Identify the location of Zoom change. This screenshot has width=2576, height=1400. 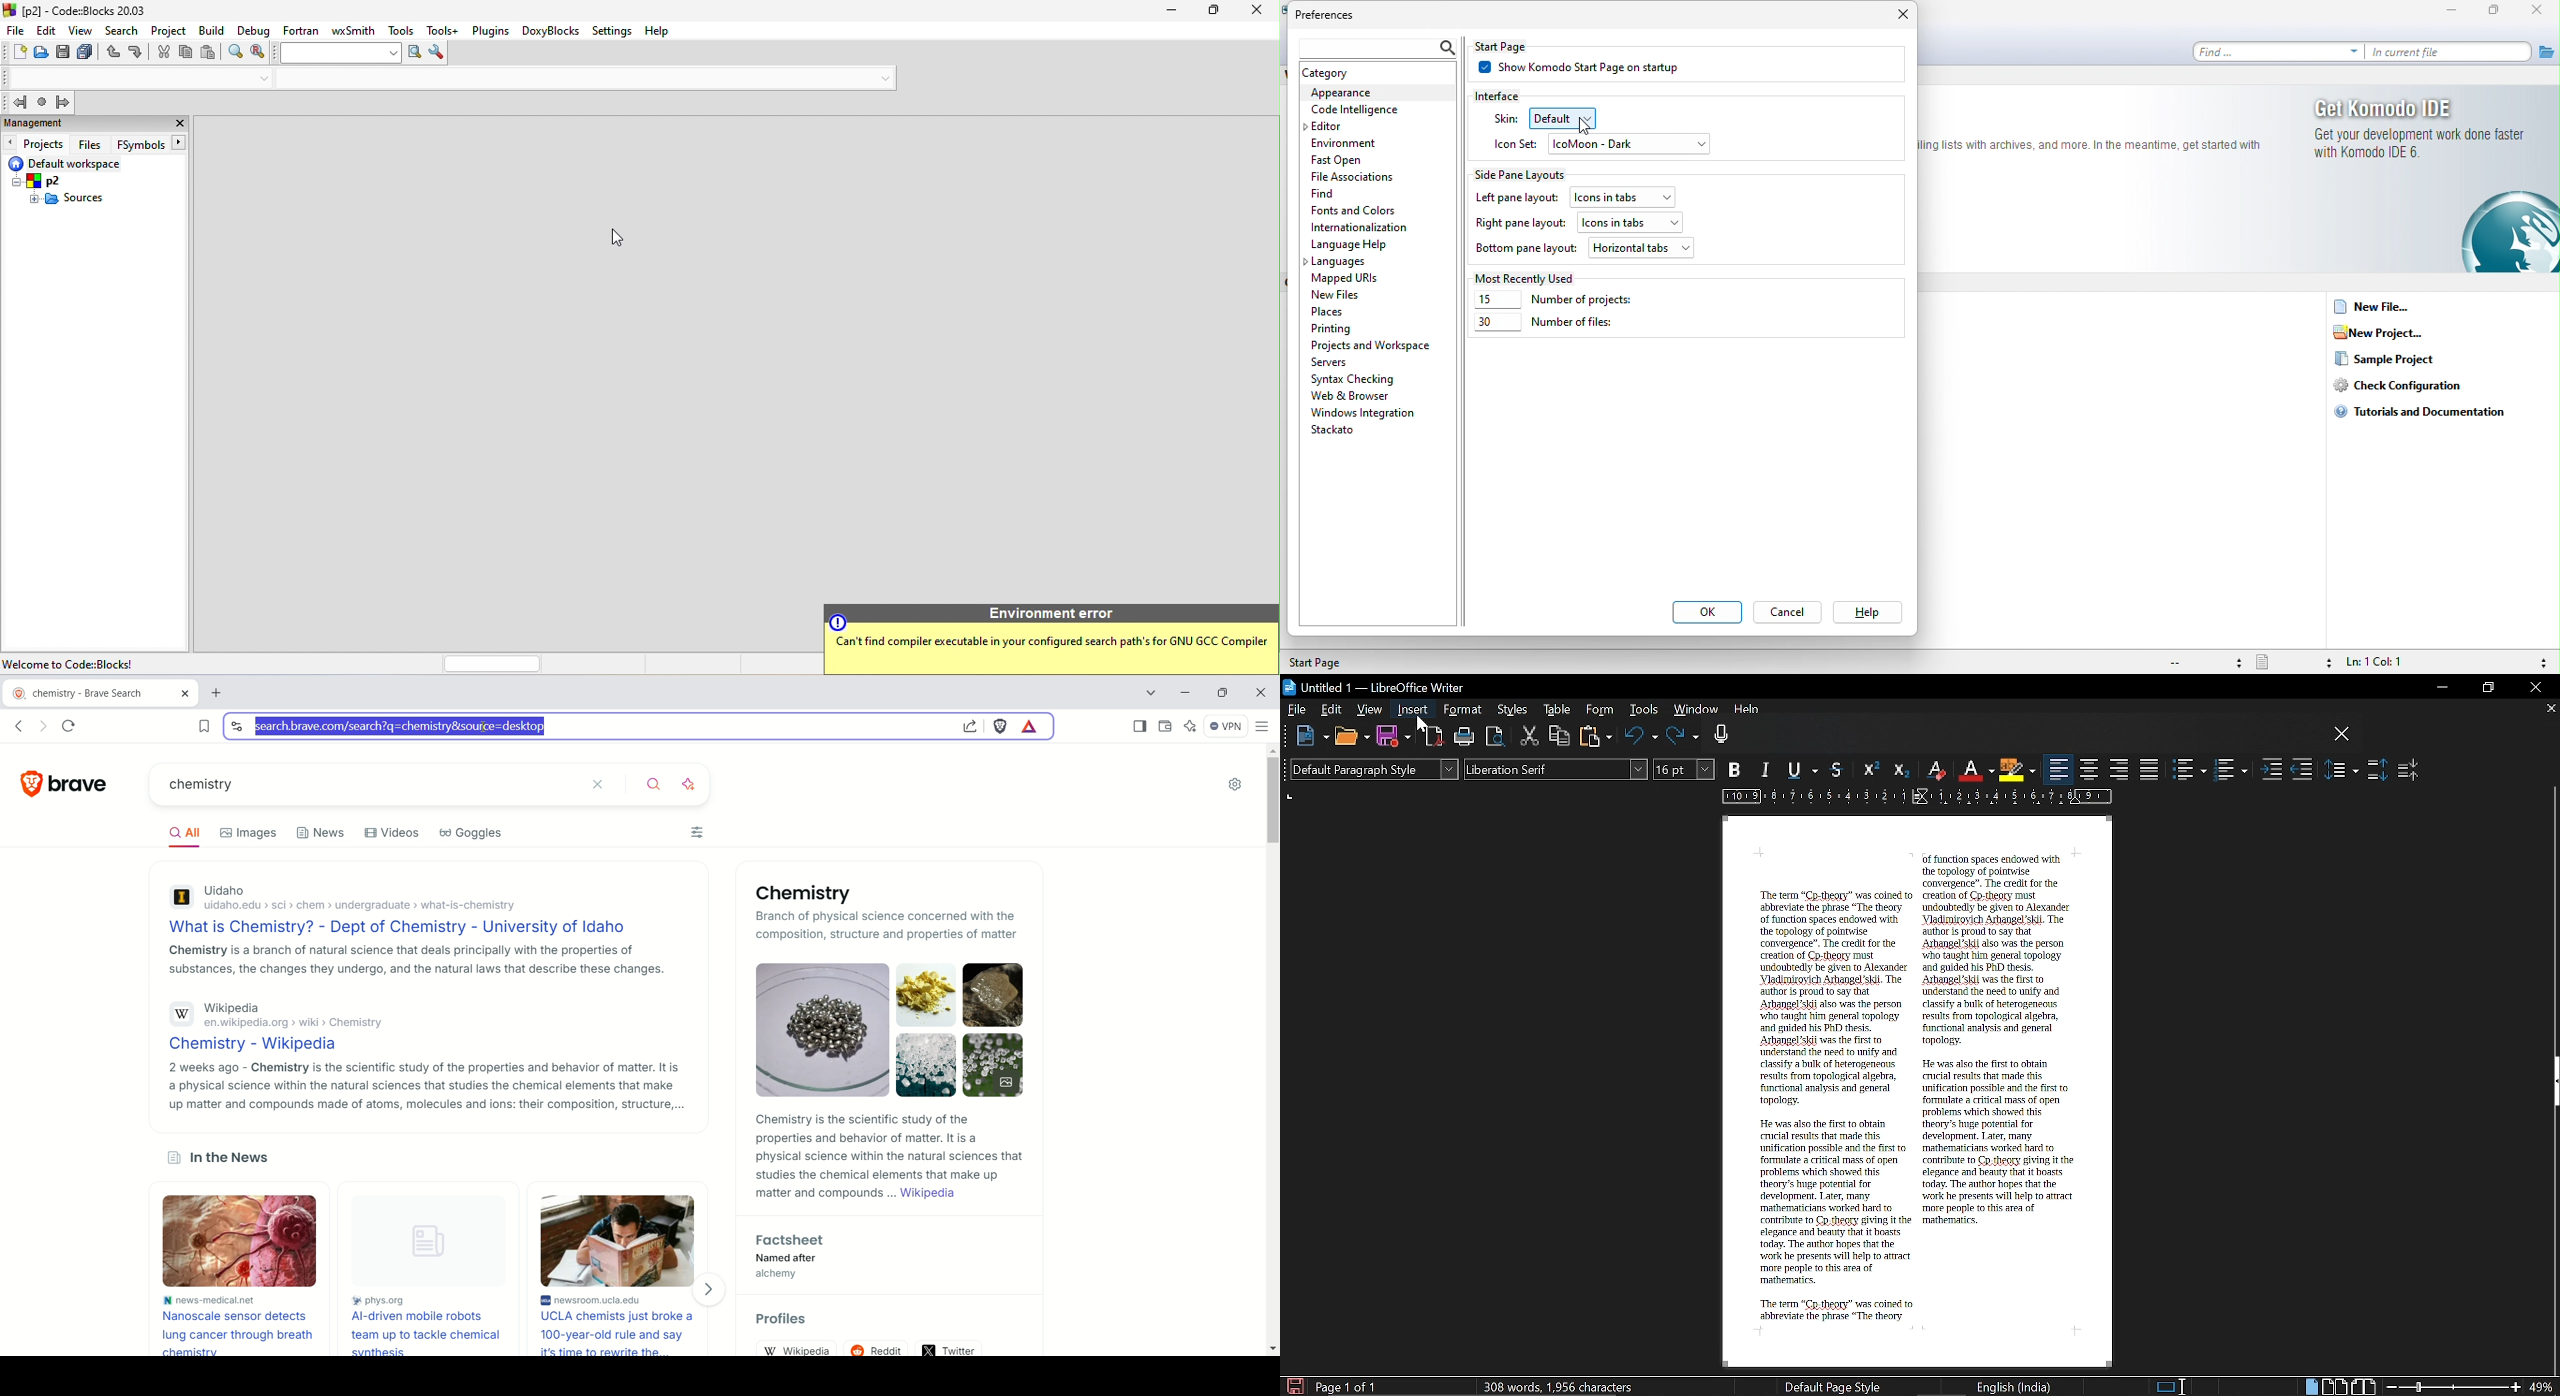
(2454, 1387).